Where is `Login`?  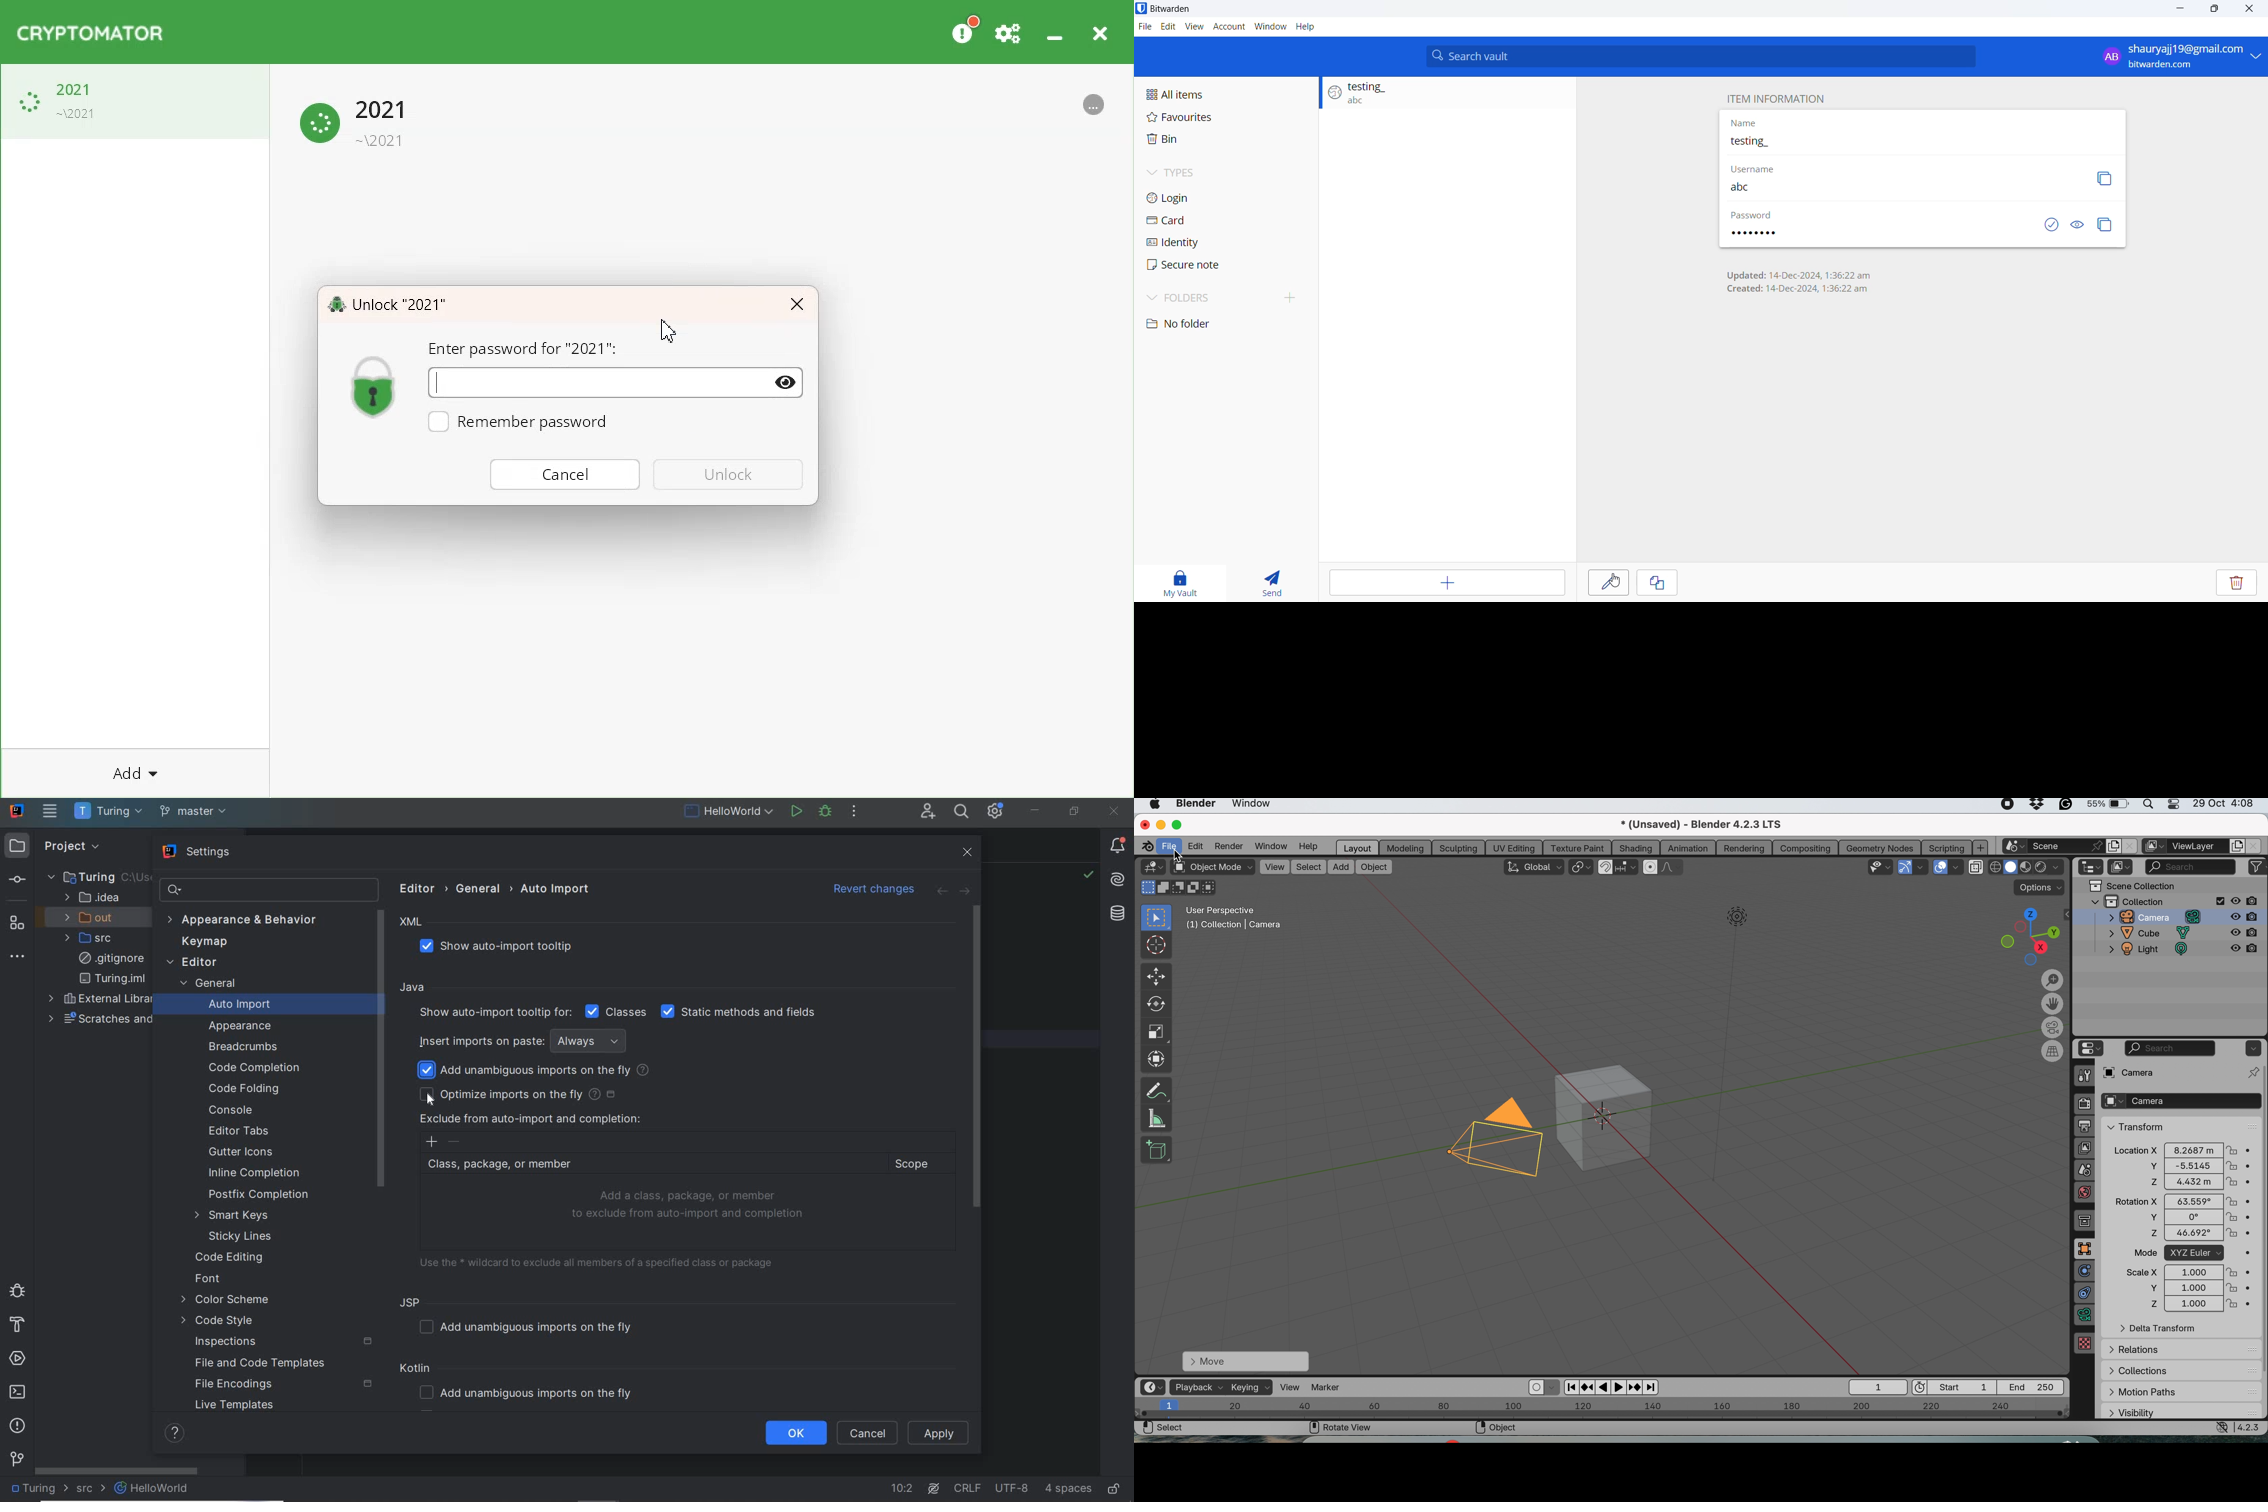 Login is located at coordinates (1218, 199).